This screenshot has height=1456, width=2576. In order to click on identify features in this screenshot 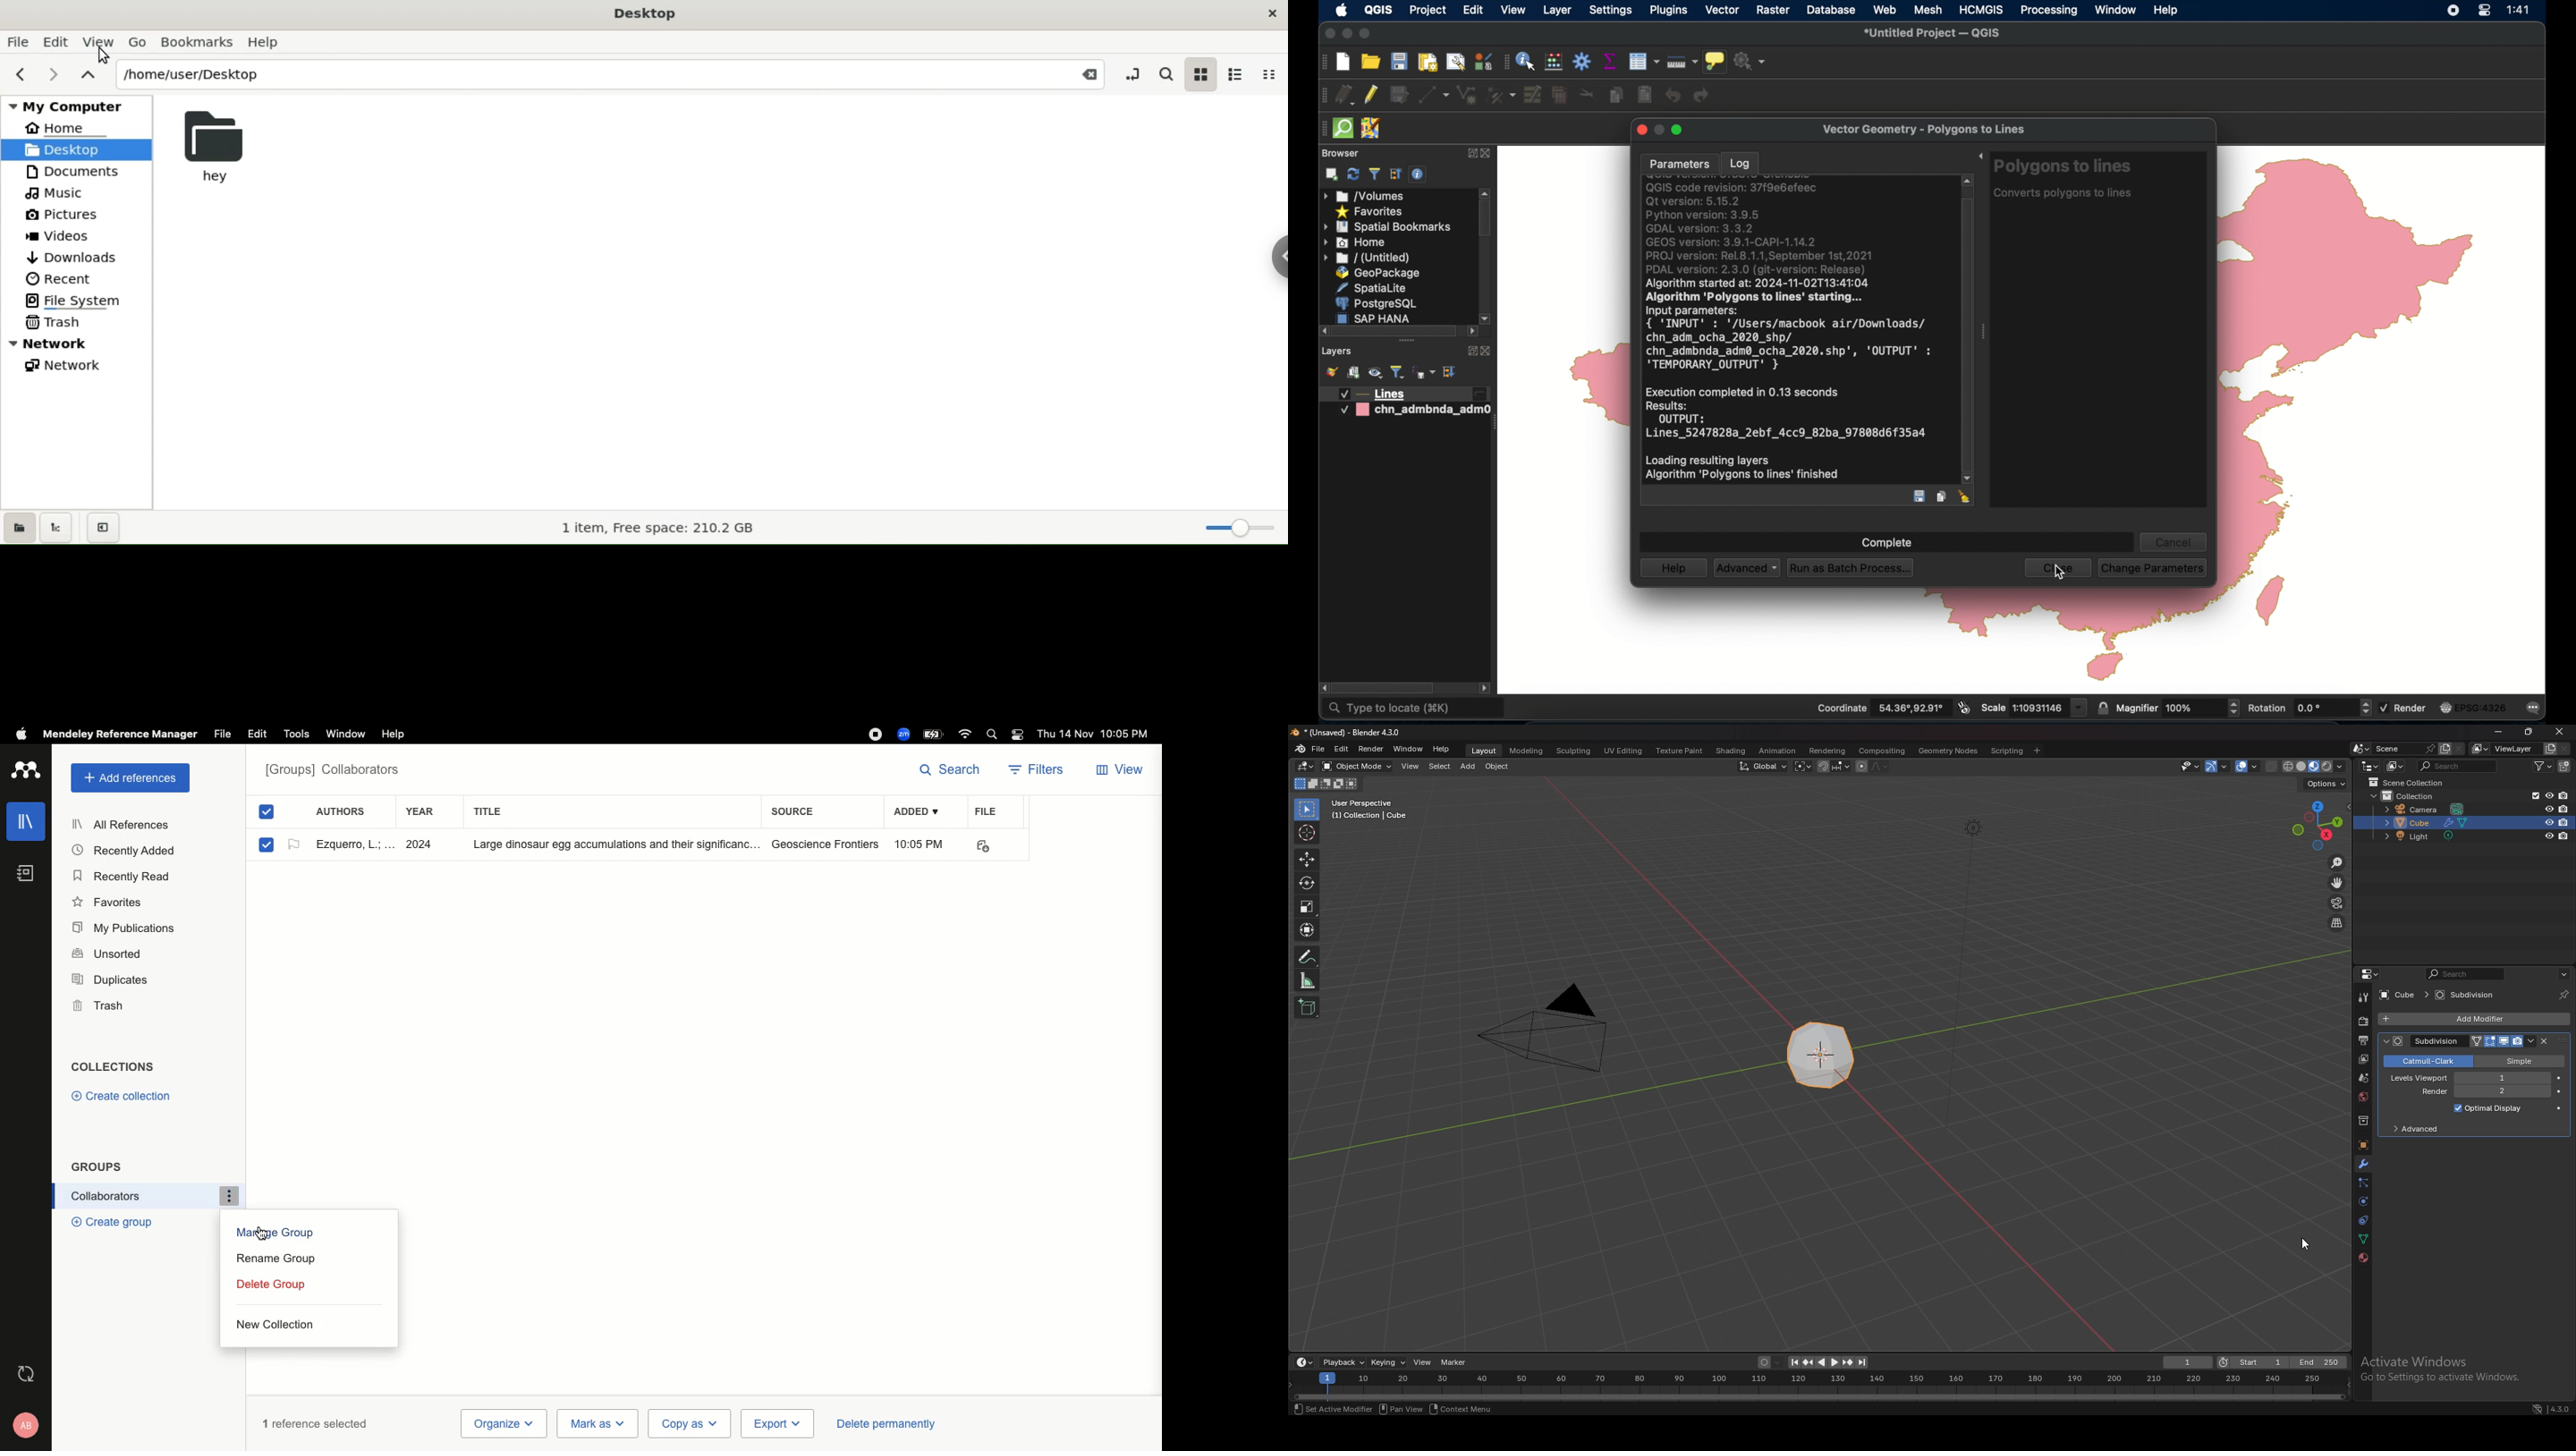, I will do `click(1526, 61)`.